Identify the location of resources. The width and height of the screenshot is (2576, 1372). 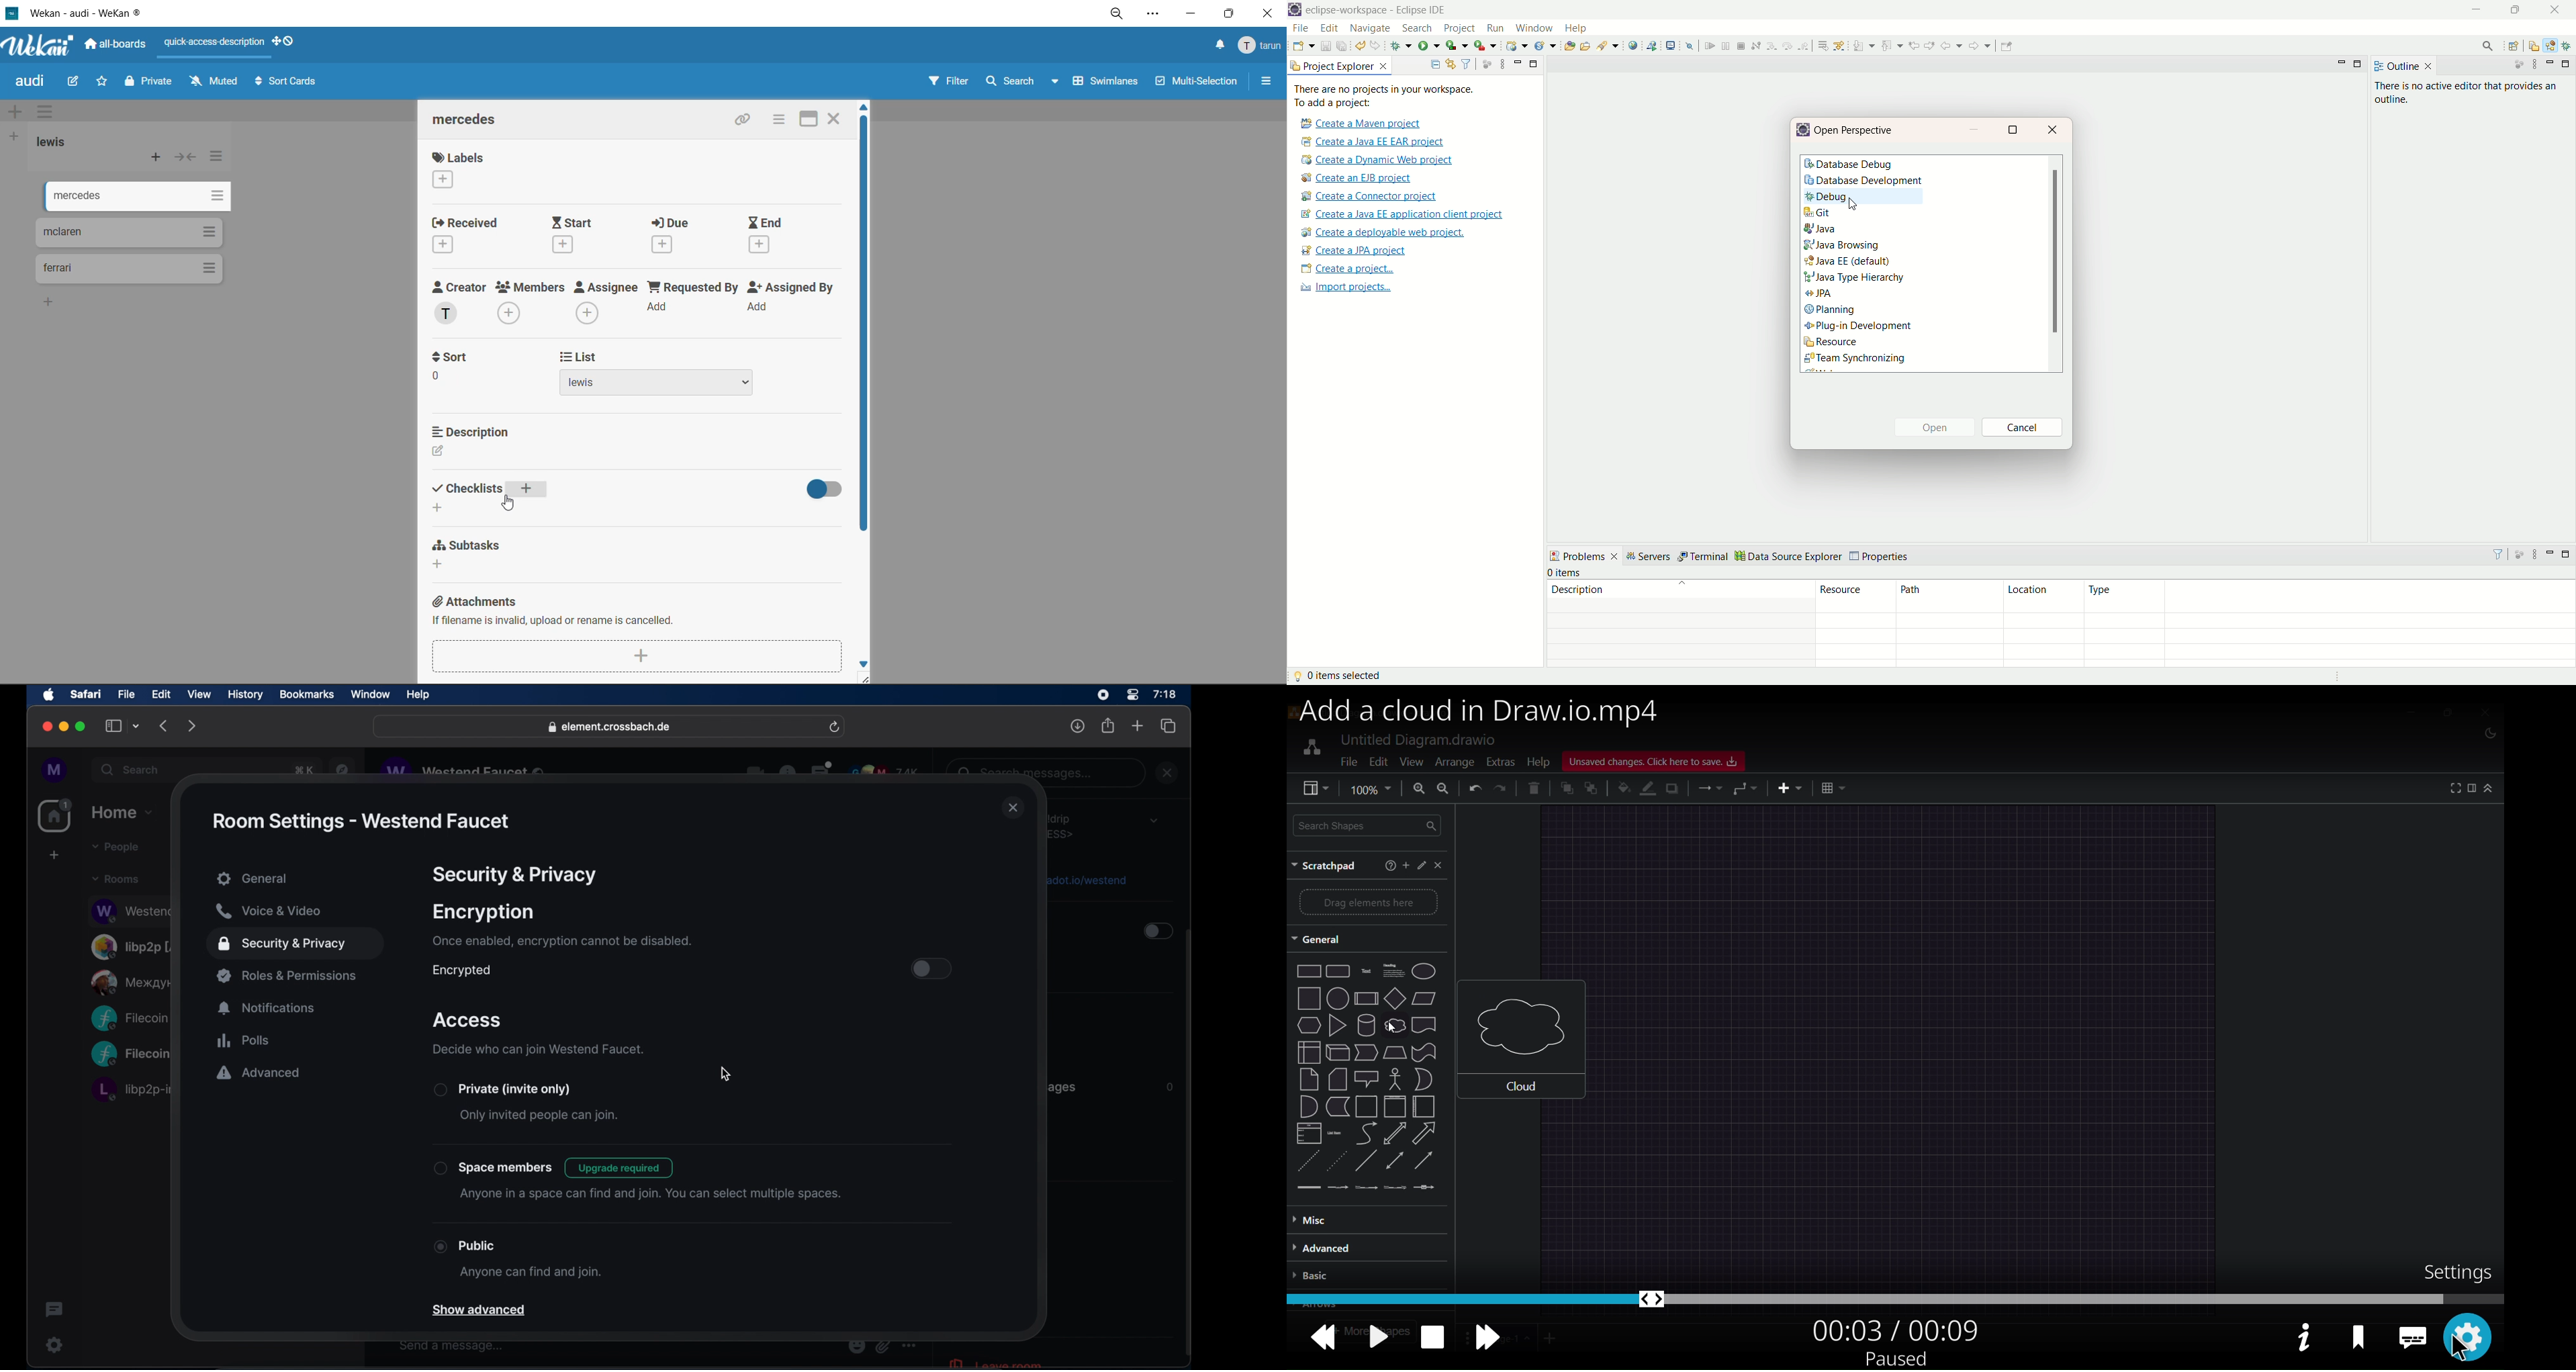
(2535, 47).